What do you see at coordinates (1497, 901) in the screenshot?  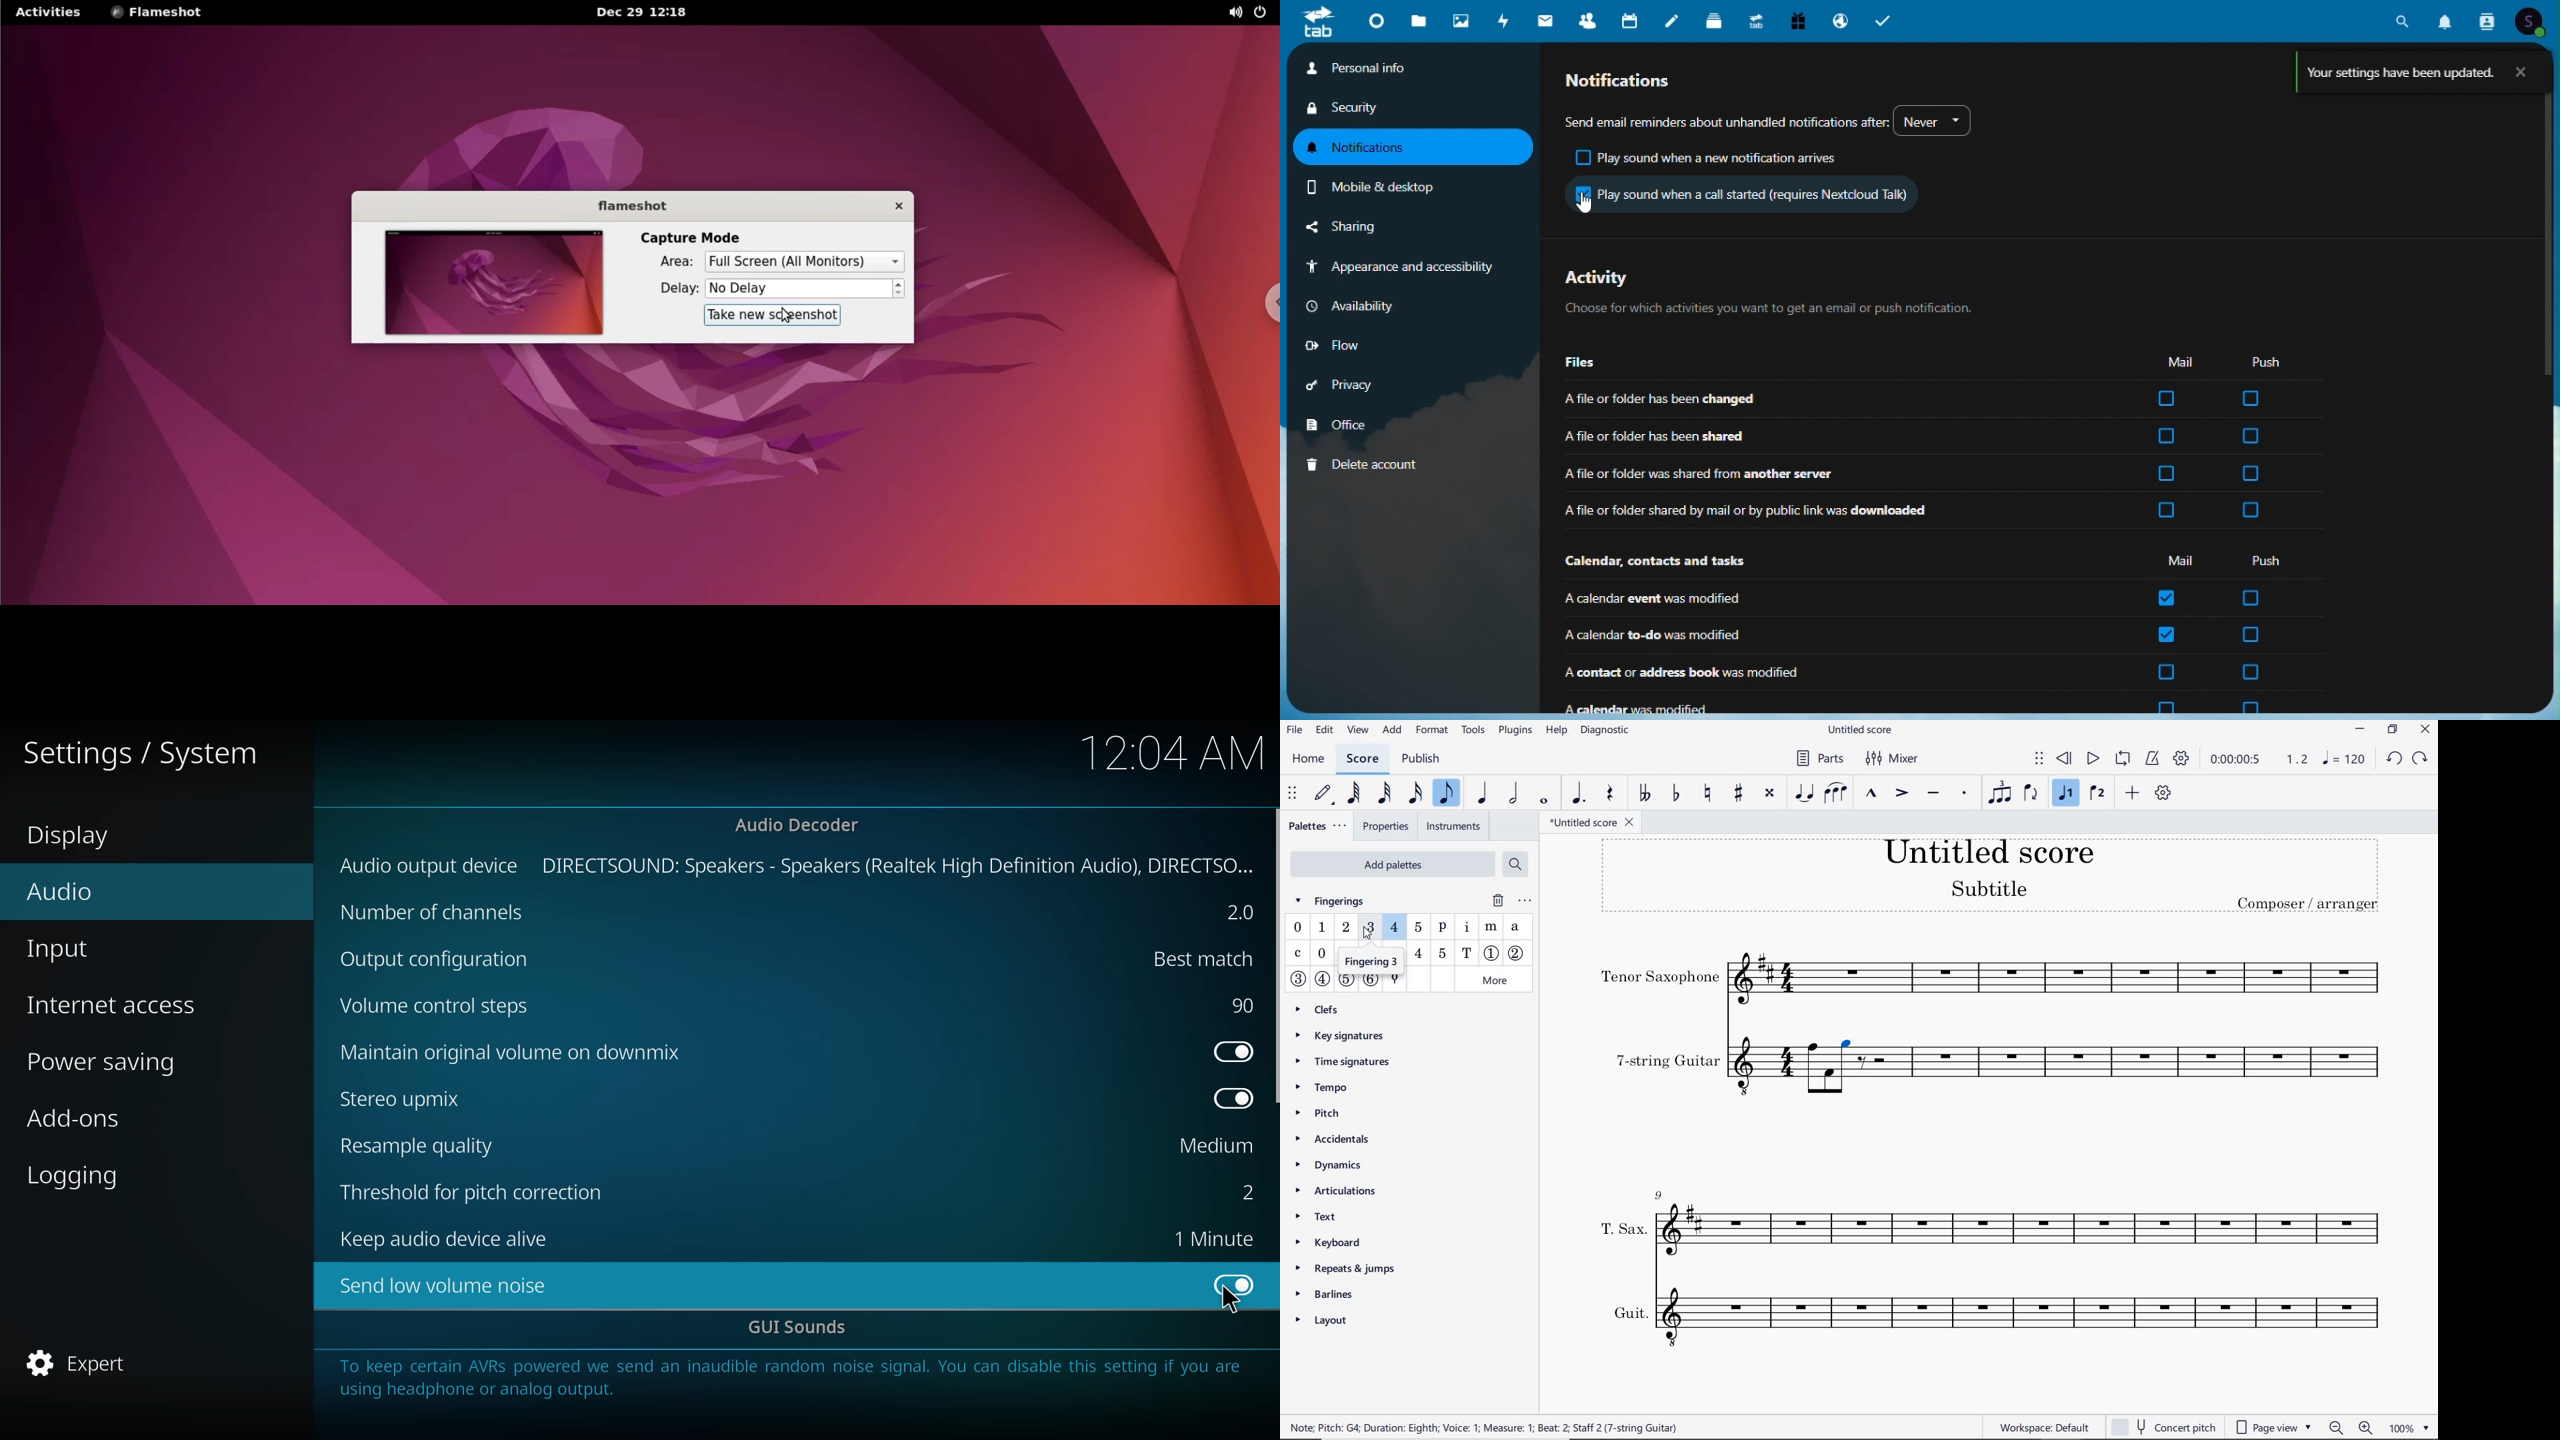 I see `delete` at bounding box center [1497, 901].